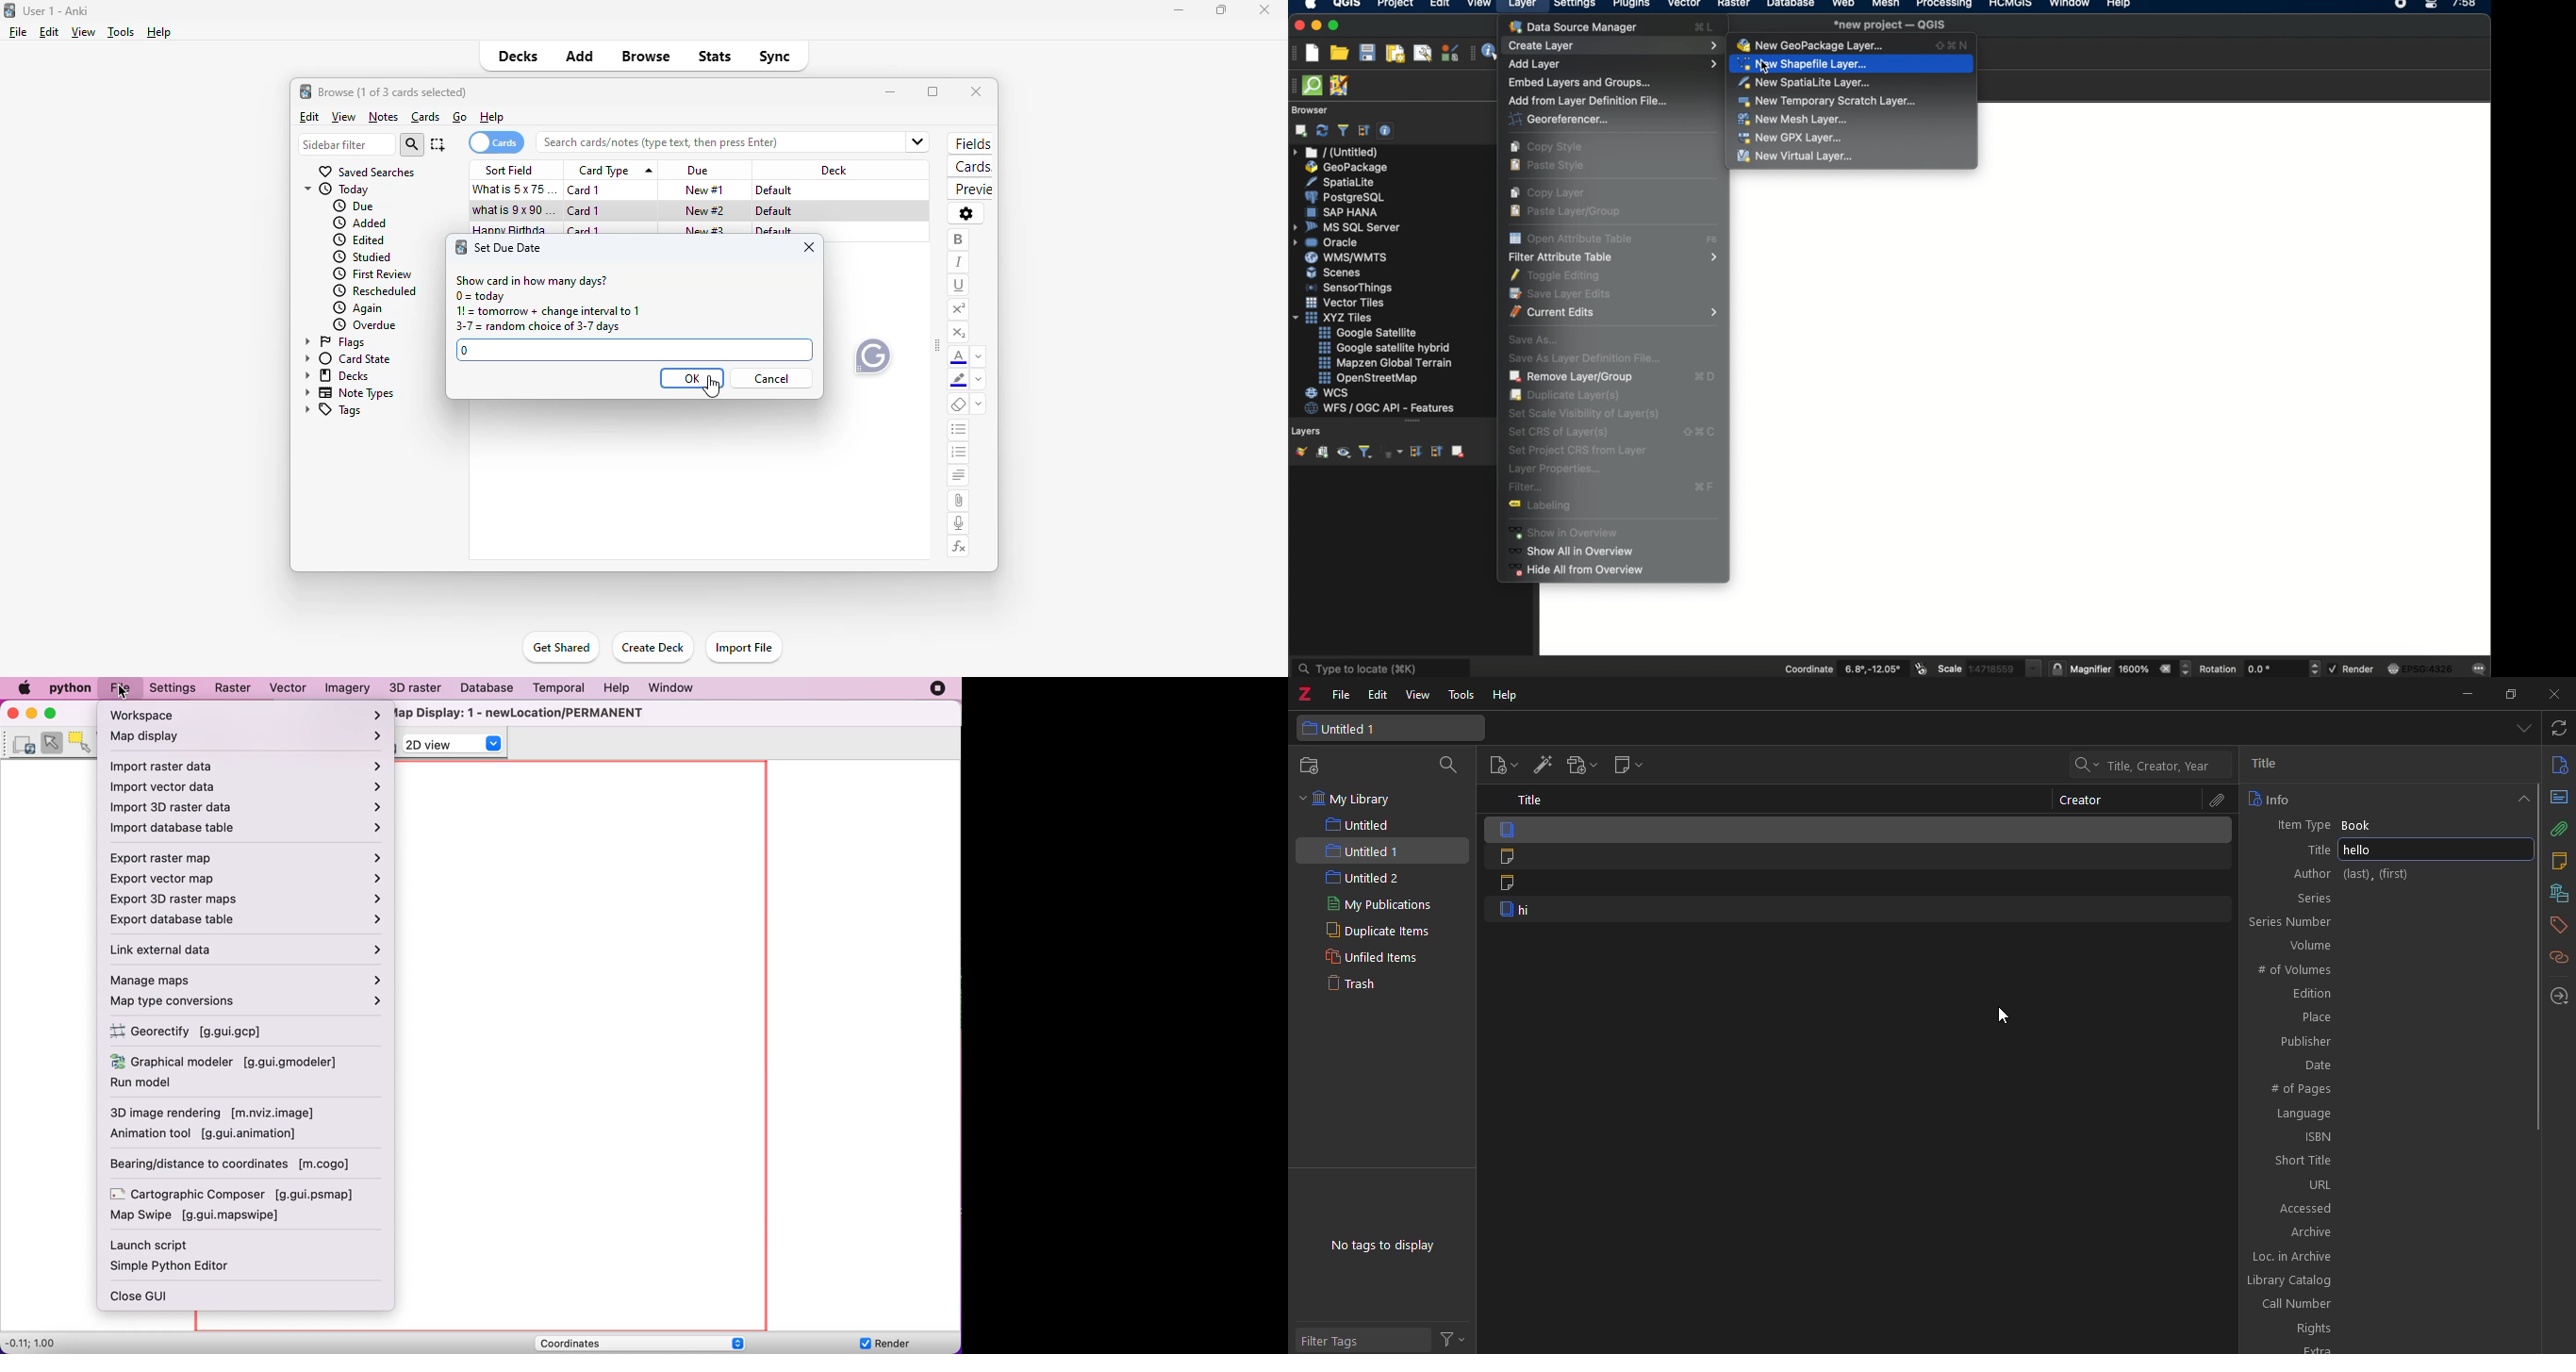 This screenshot has height=1372, width=2576. What do you see at coordinates (1298, 26) in the screenshot?
I see `close` at bounding box center [1298, 26].